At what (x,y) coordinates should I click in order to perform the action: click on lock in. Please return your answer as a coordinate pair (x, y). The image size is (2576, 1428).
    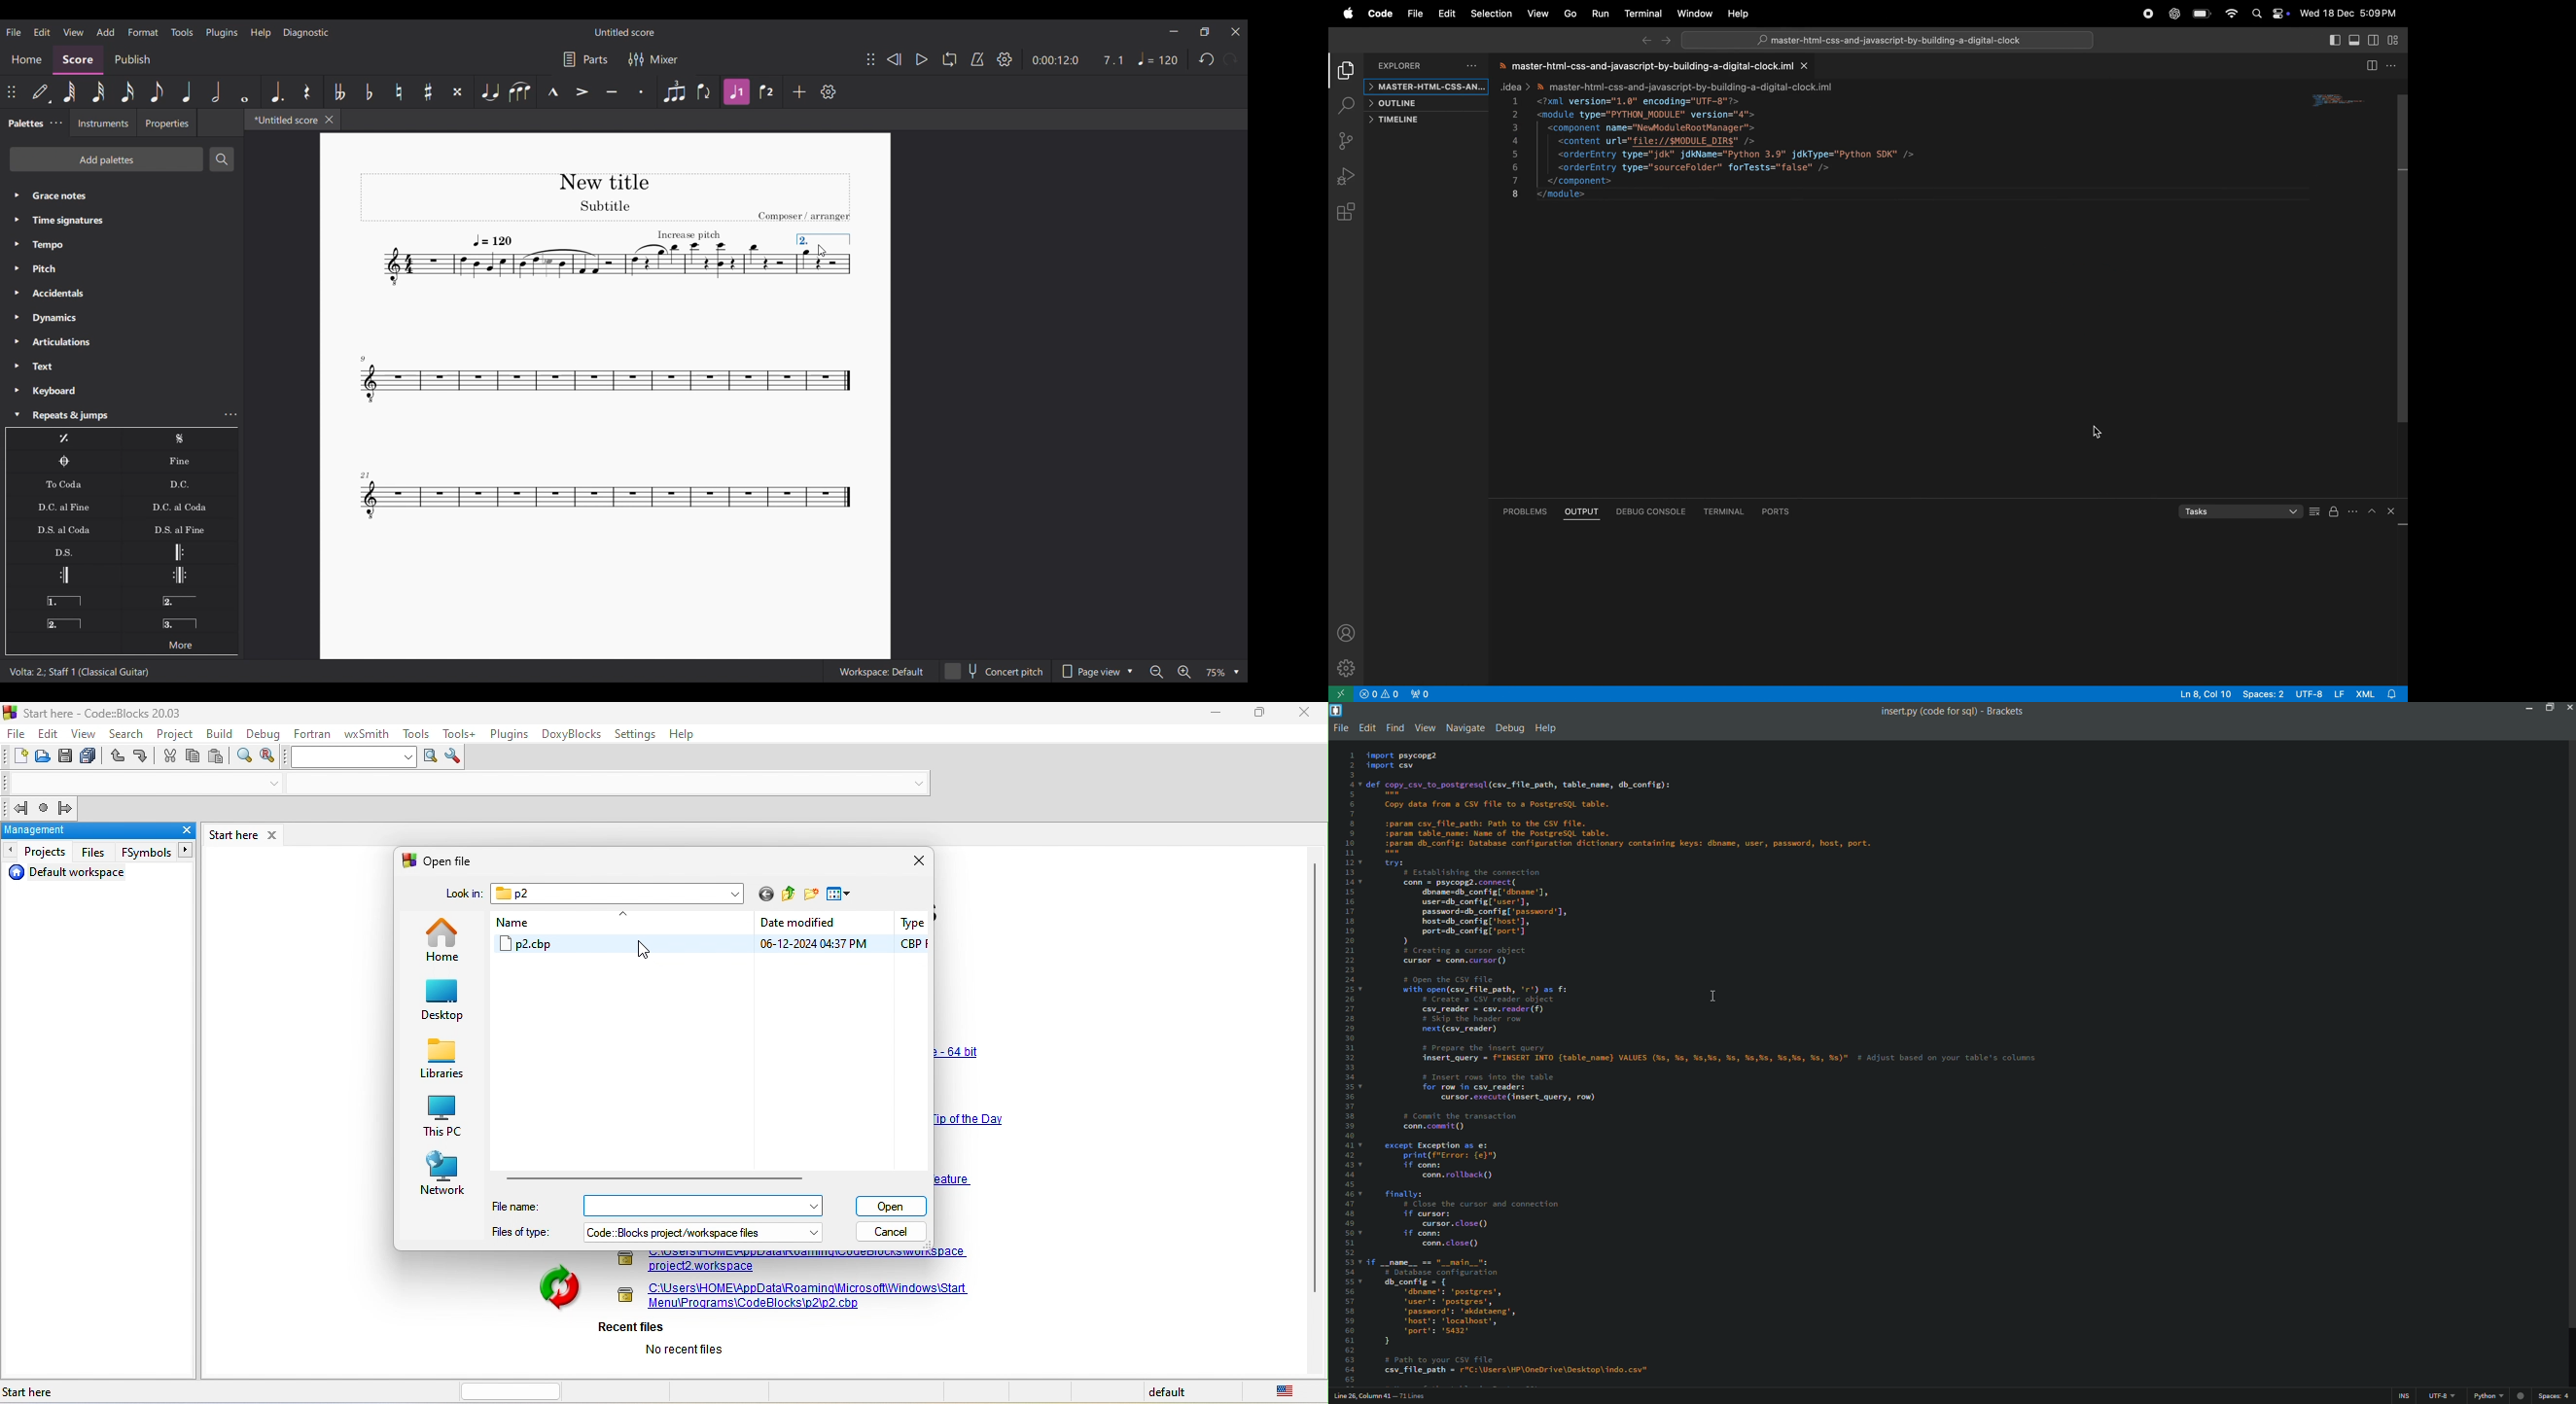
    Looking at the image, I should click on (467, 893).